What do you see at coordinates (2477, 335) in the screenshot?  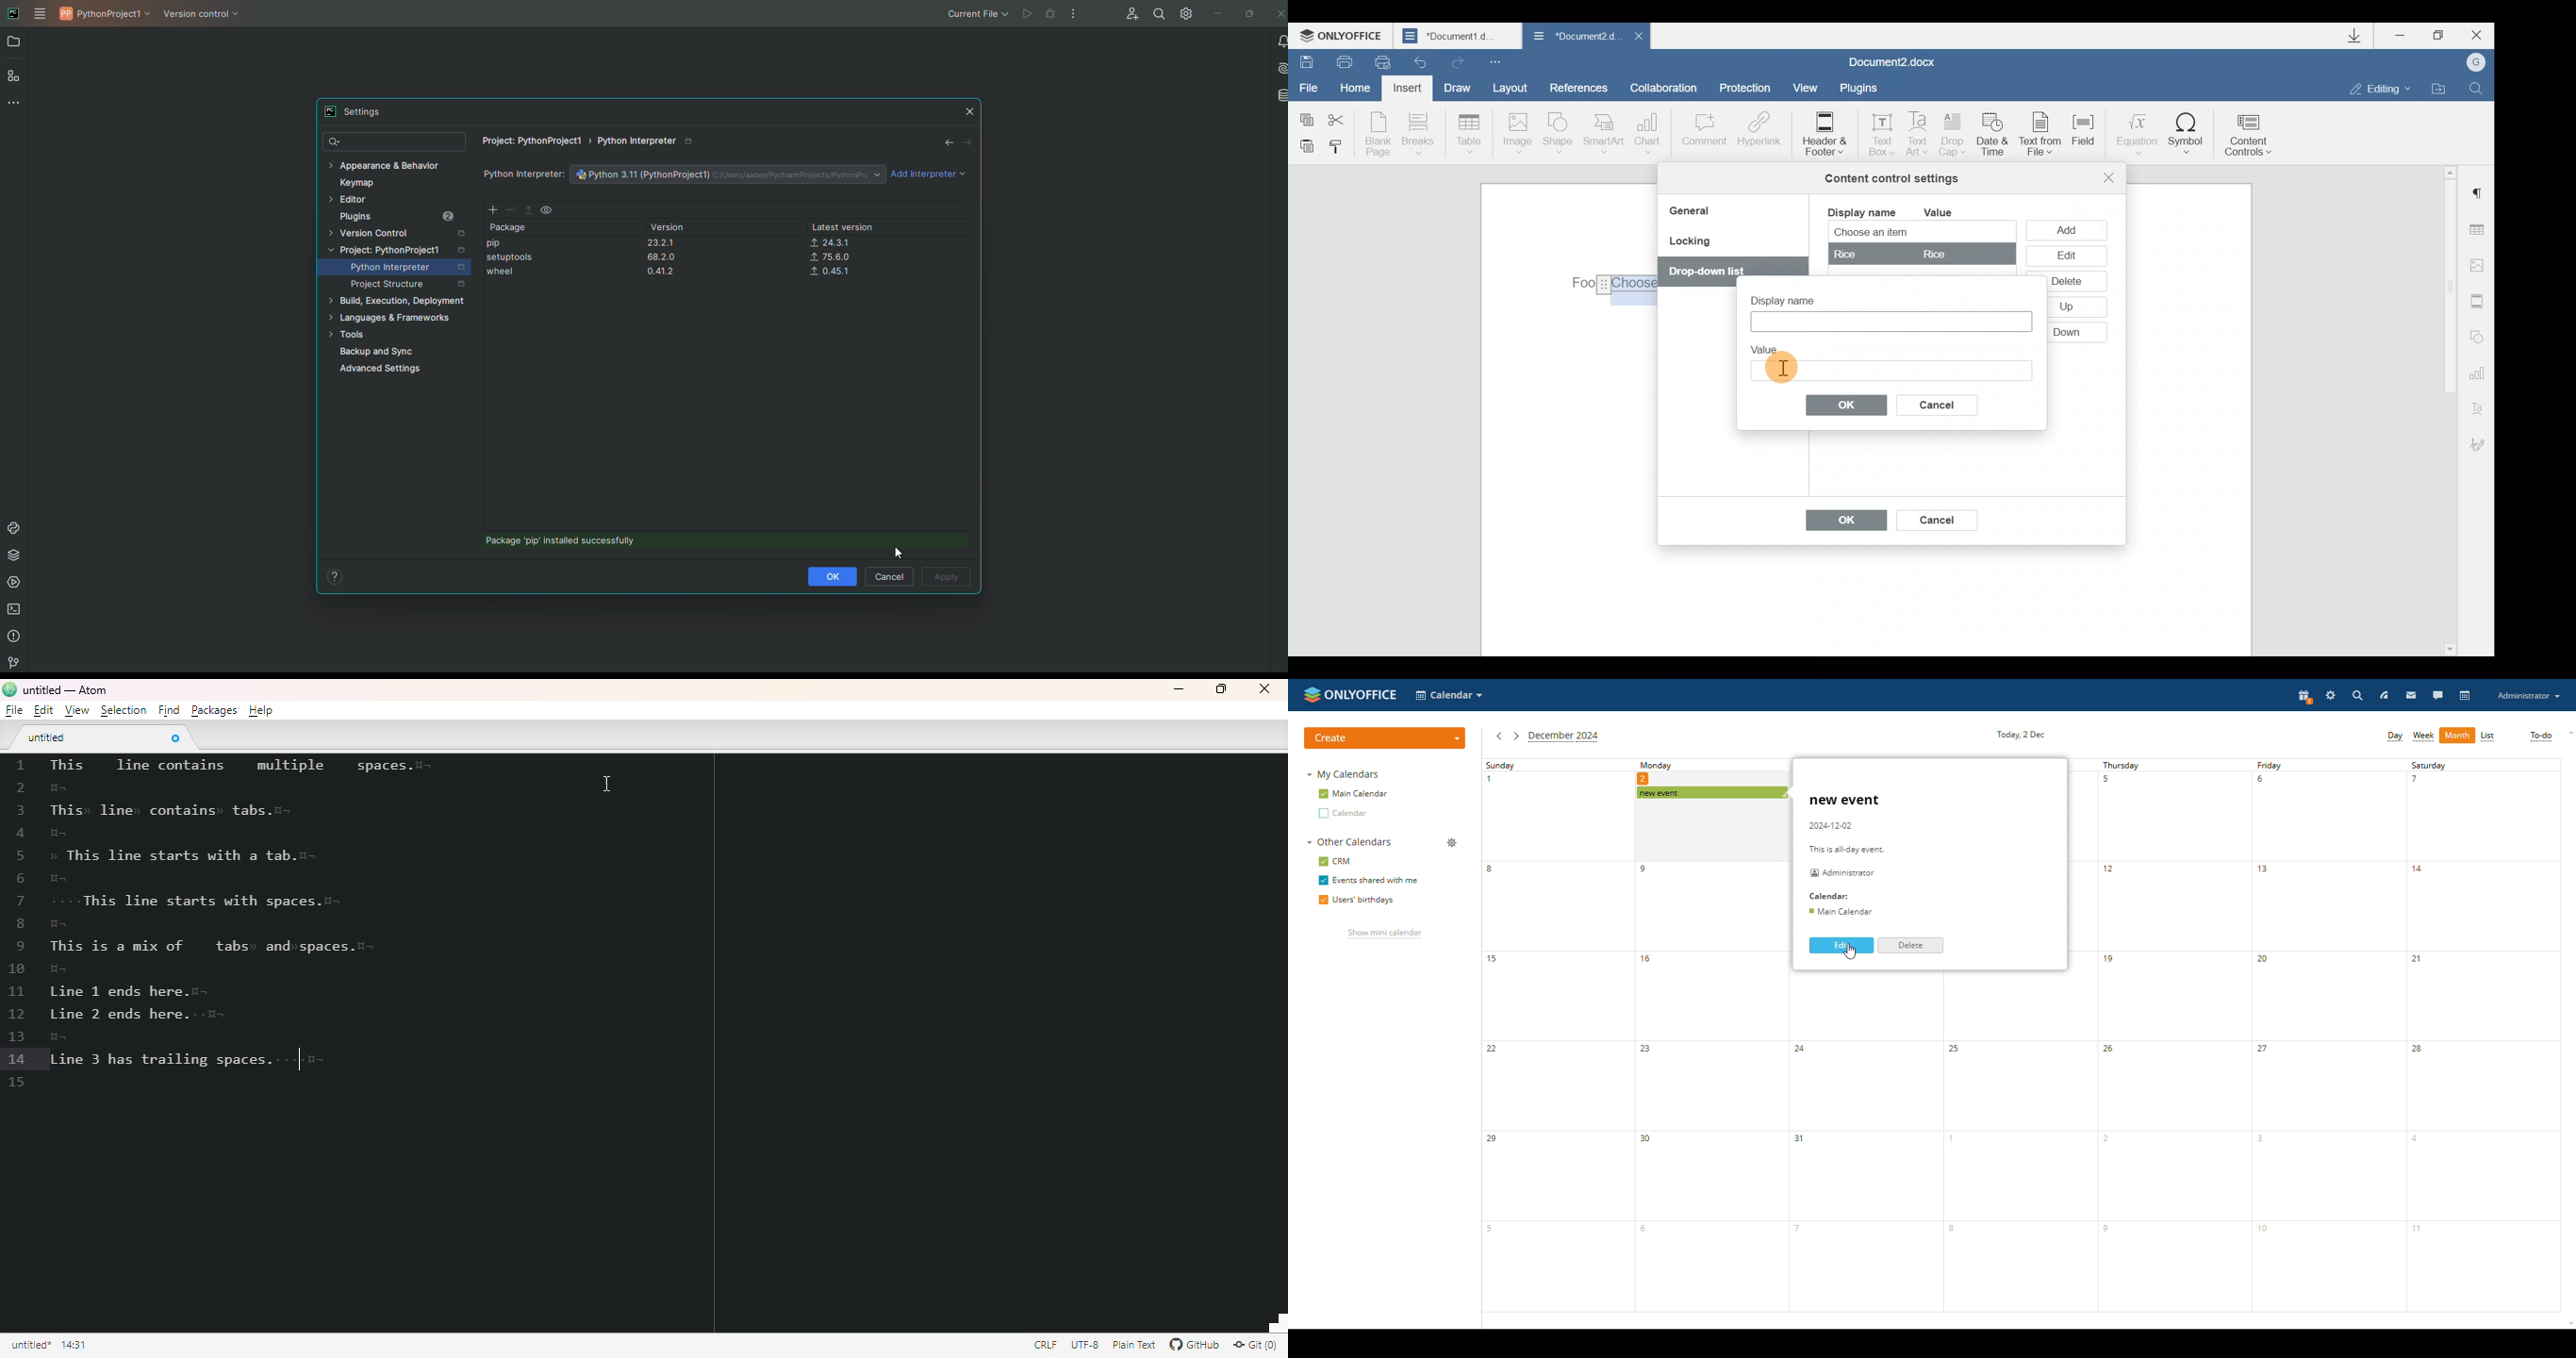 I see `Shapes settings` at bounding box center [2477, 335].